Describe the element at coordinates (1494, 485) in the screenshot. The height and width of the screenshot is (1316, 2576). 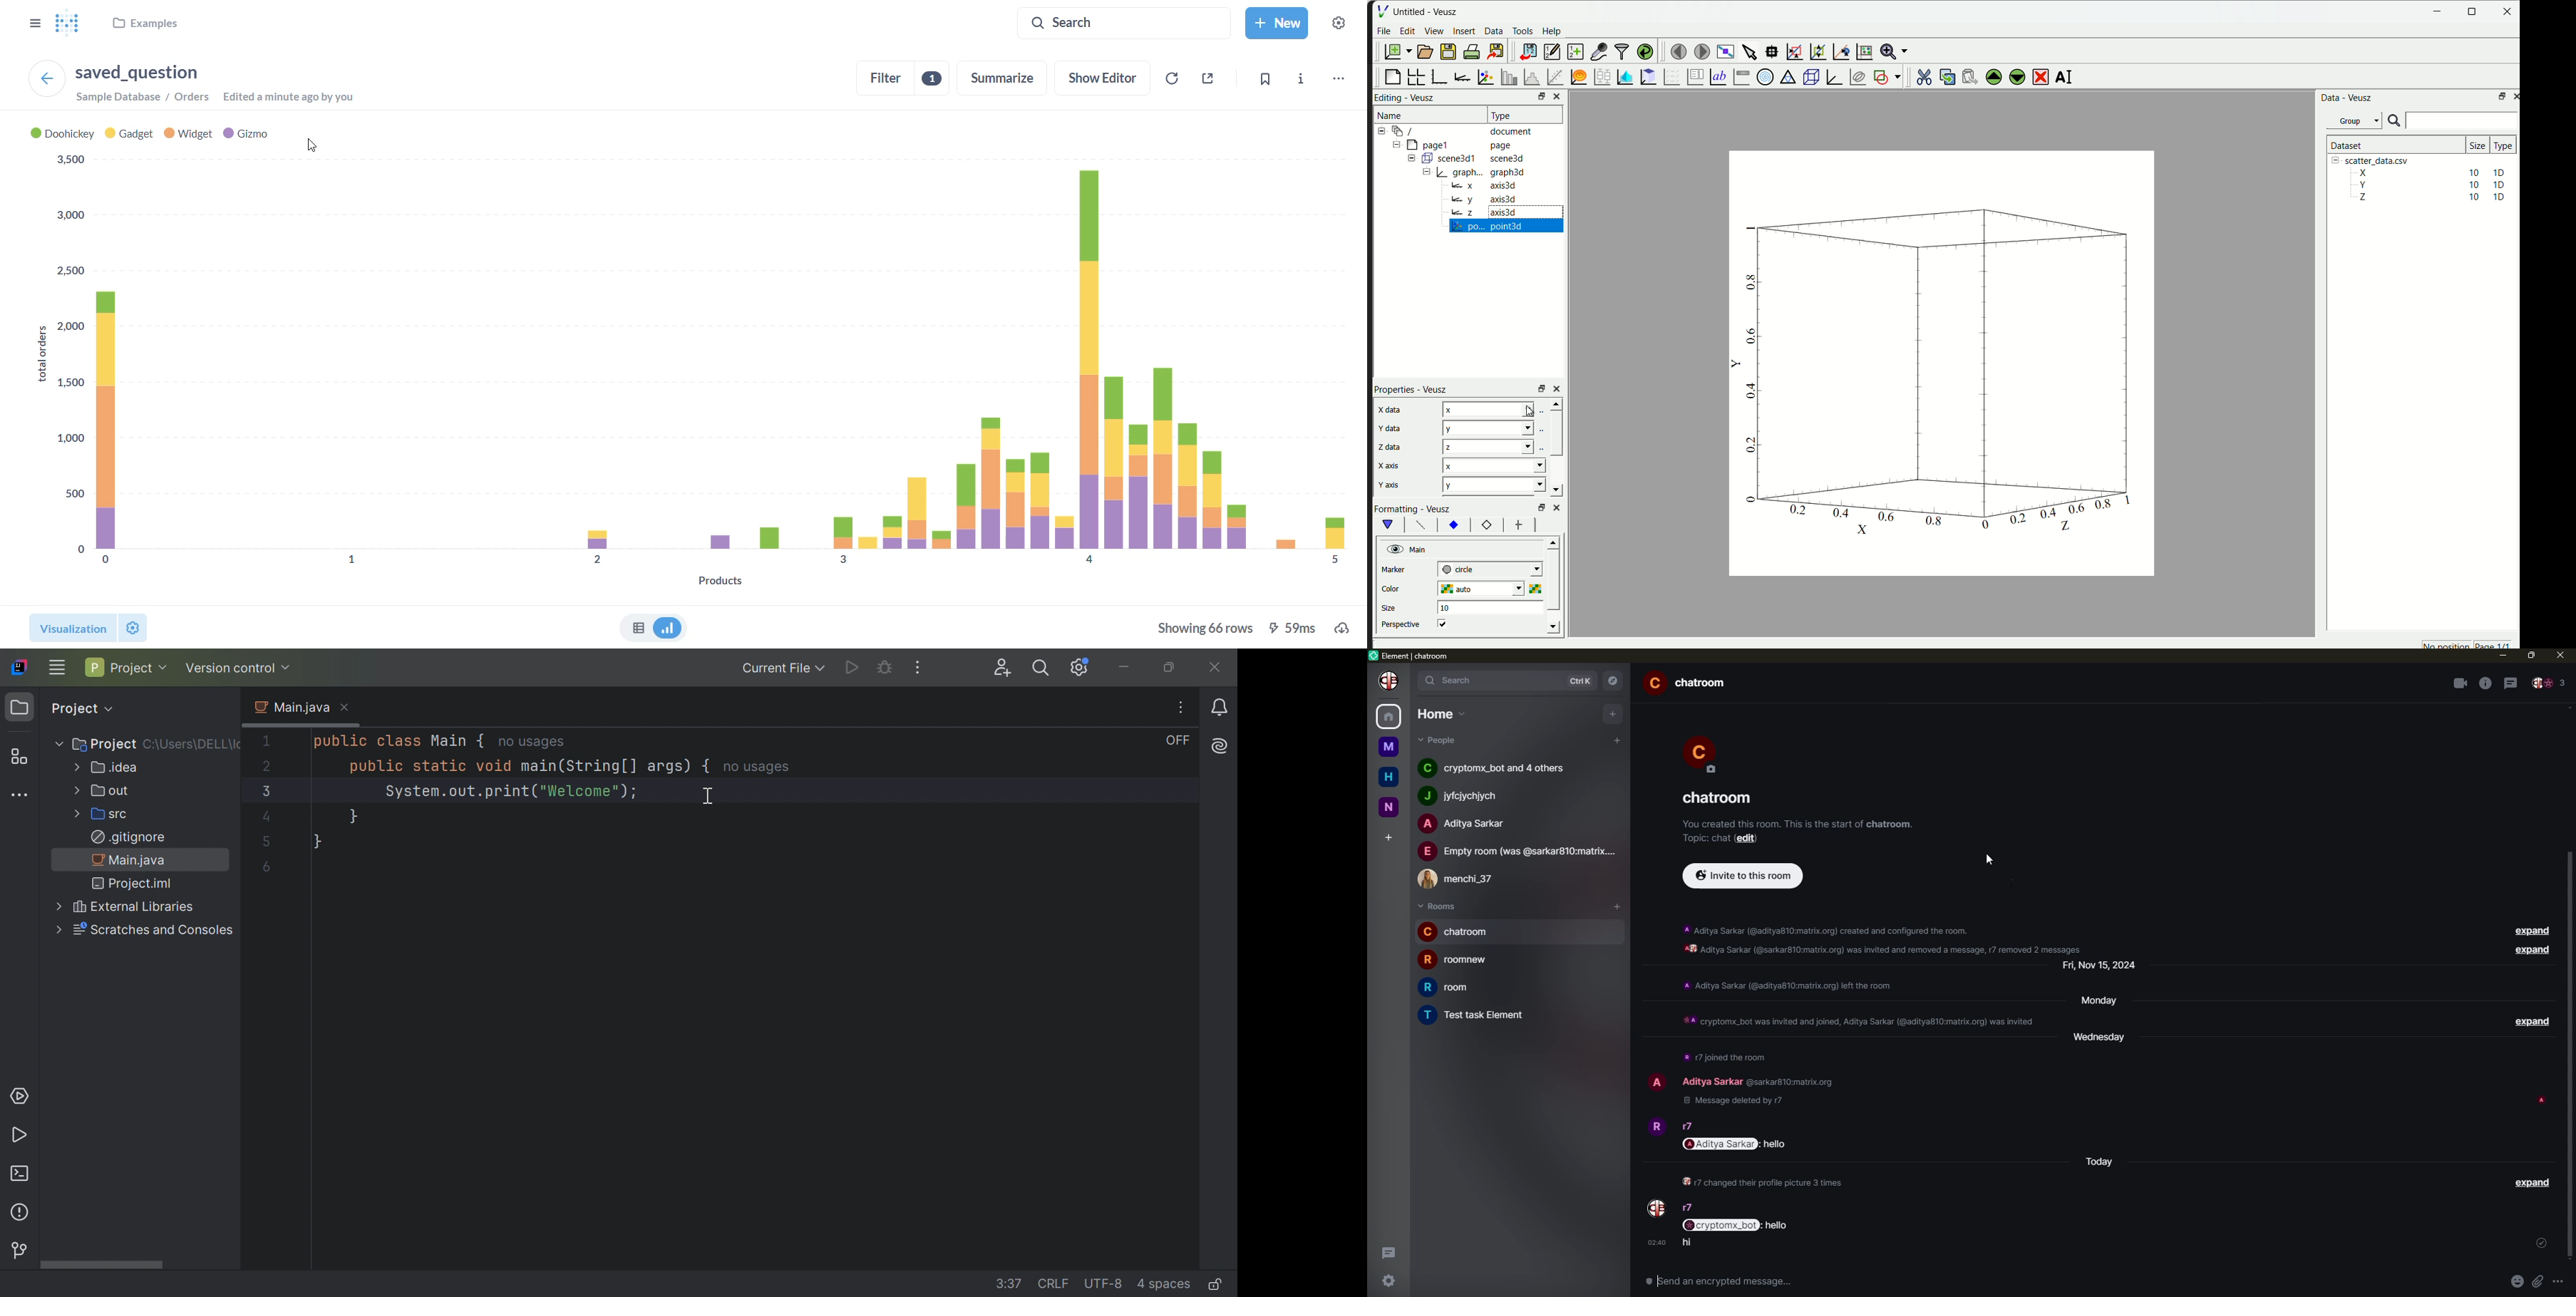
I see `y` at that location.